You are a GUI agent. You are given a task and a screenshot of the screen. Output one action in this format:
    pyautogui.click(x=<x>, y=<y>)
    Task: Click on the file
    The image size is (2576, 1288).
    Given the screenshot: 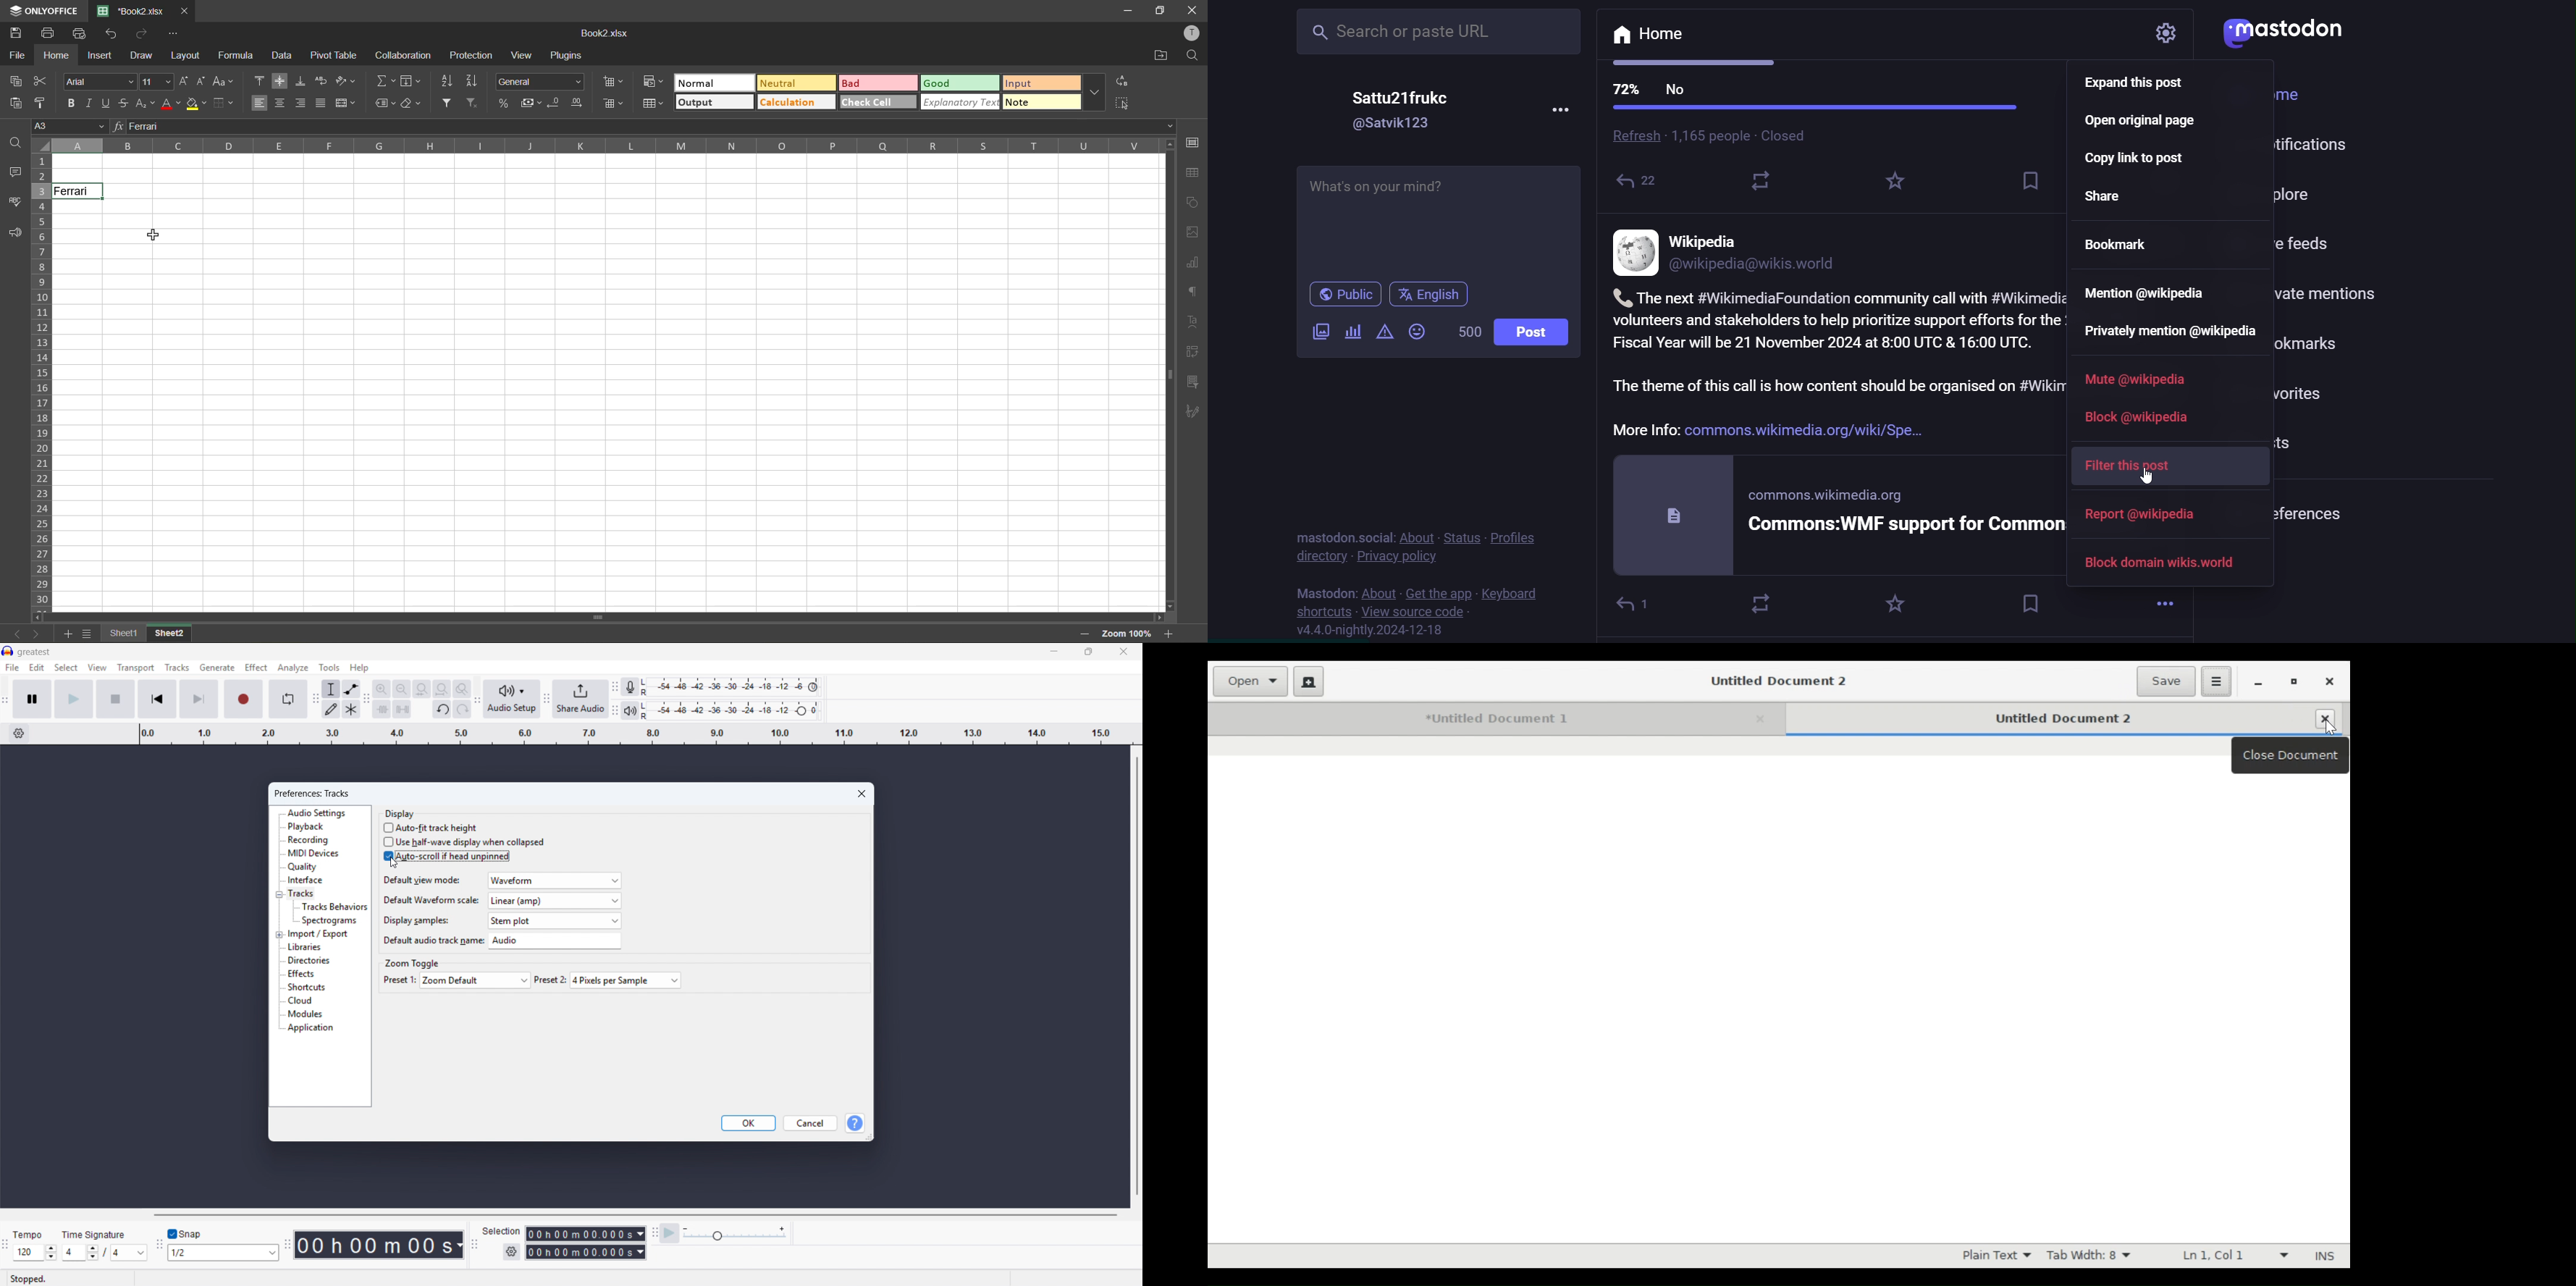 What is the action you would take?
    pyautogui.click(x=16, y=56)
    